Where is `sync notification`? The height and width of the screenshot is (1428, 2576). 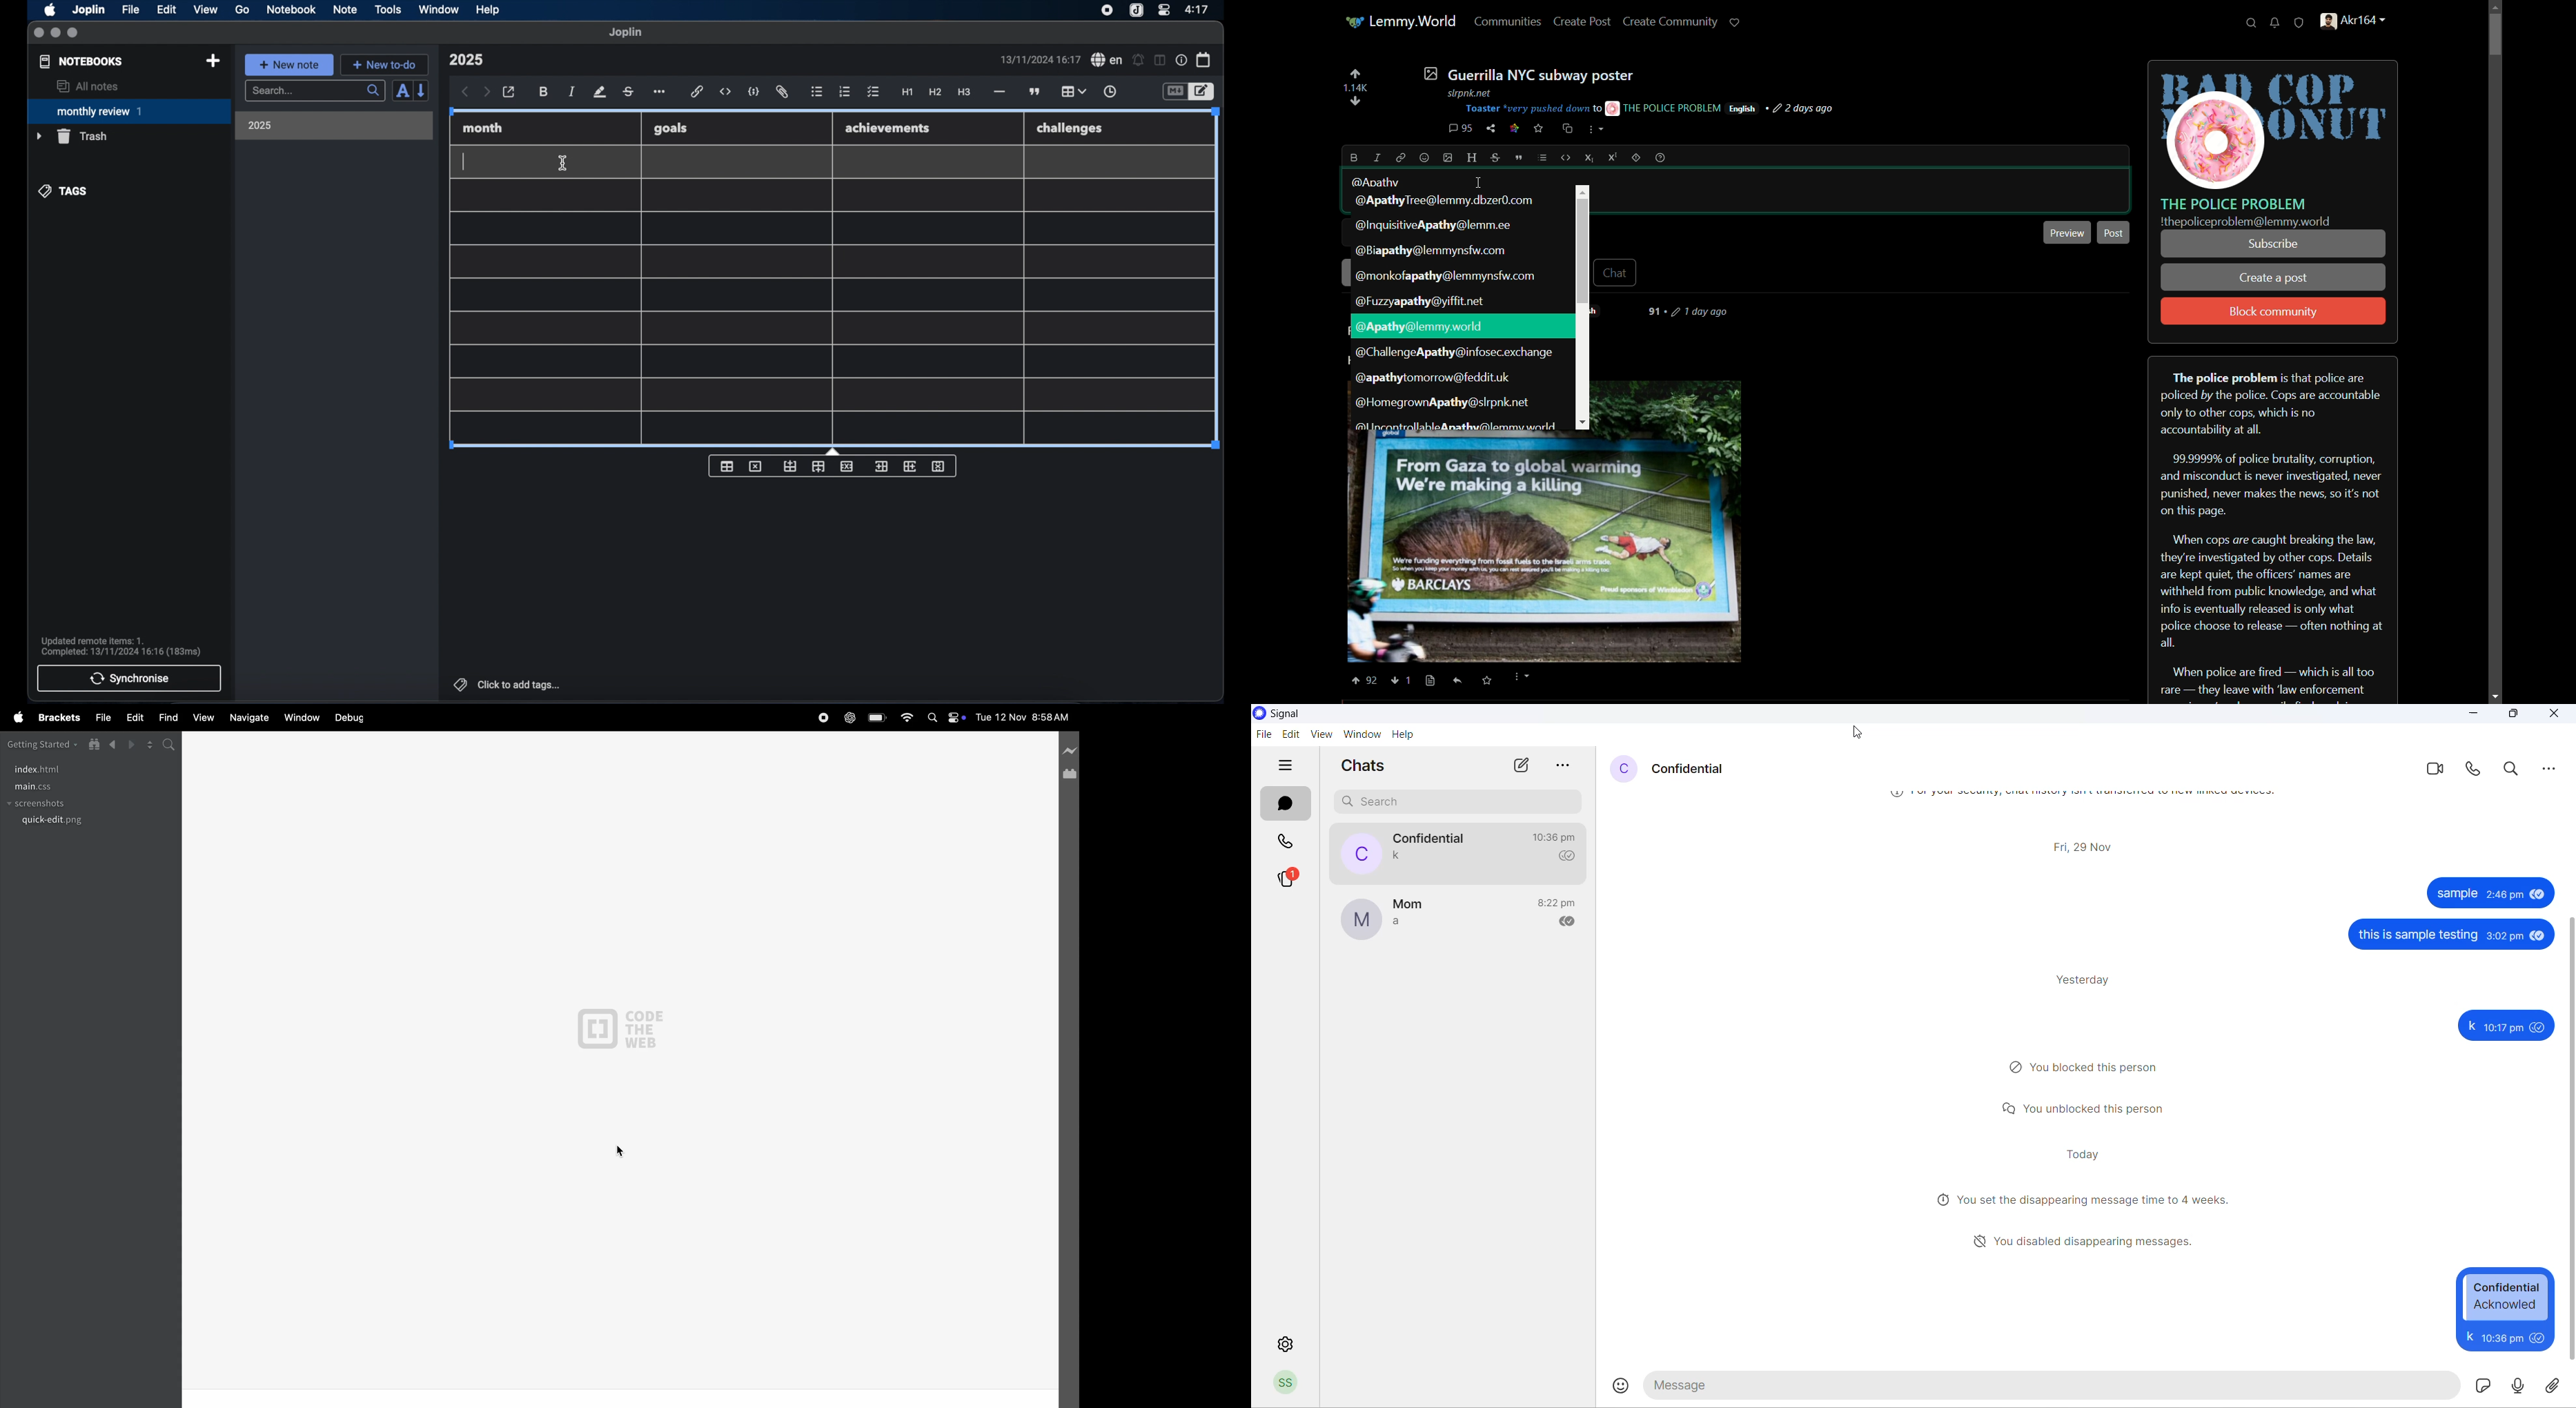
sync notification is located at coordinates (121, 647).